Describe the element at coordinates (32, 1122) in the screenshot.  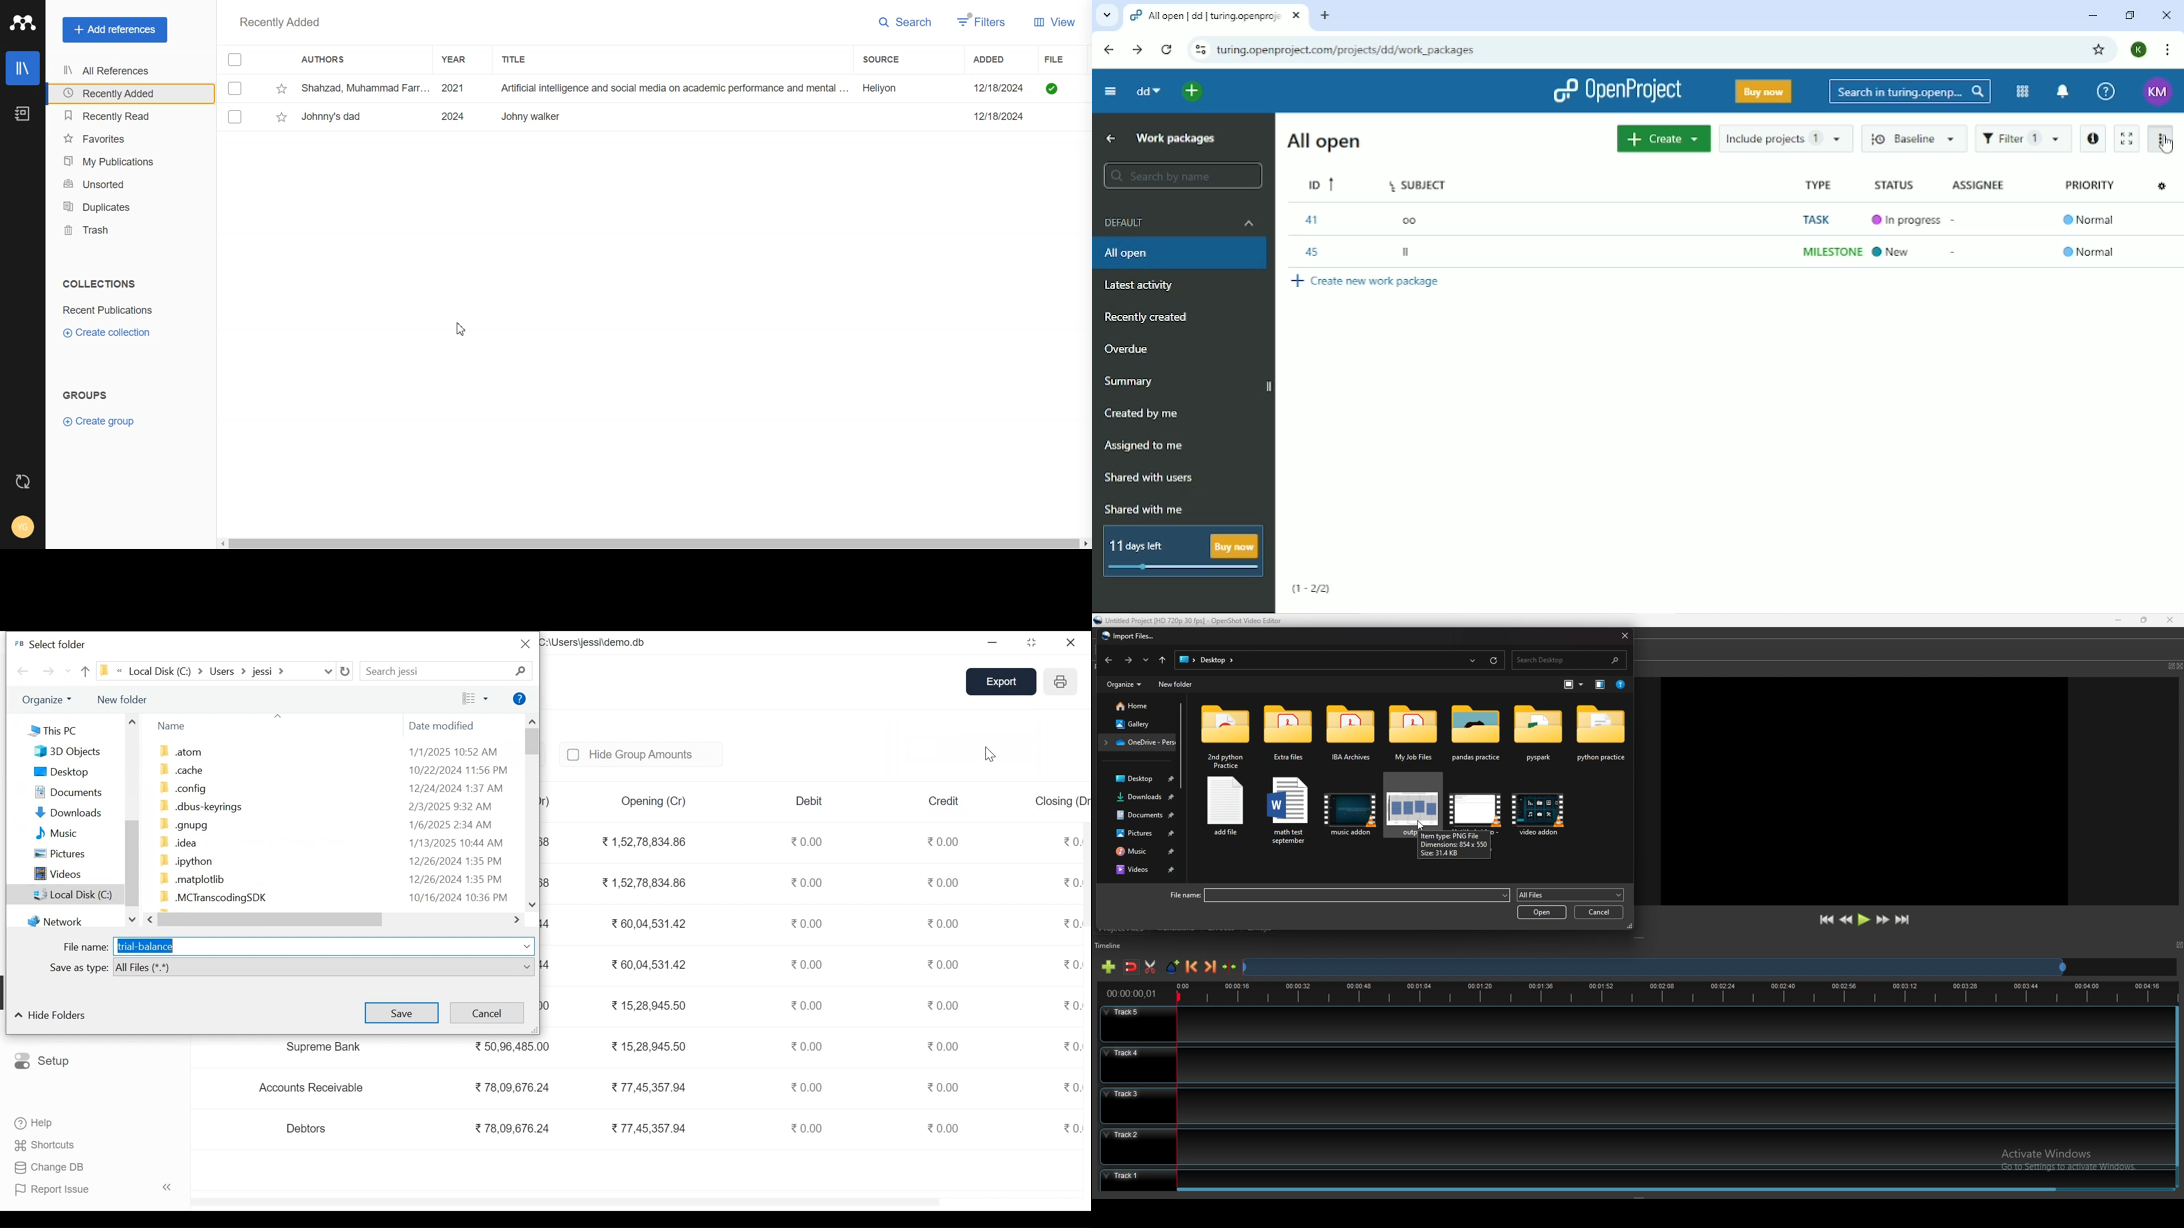
I see `Help` at that location.